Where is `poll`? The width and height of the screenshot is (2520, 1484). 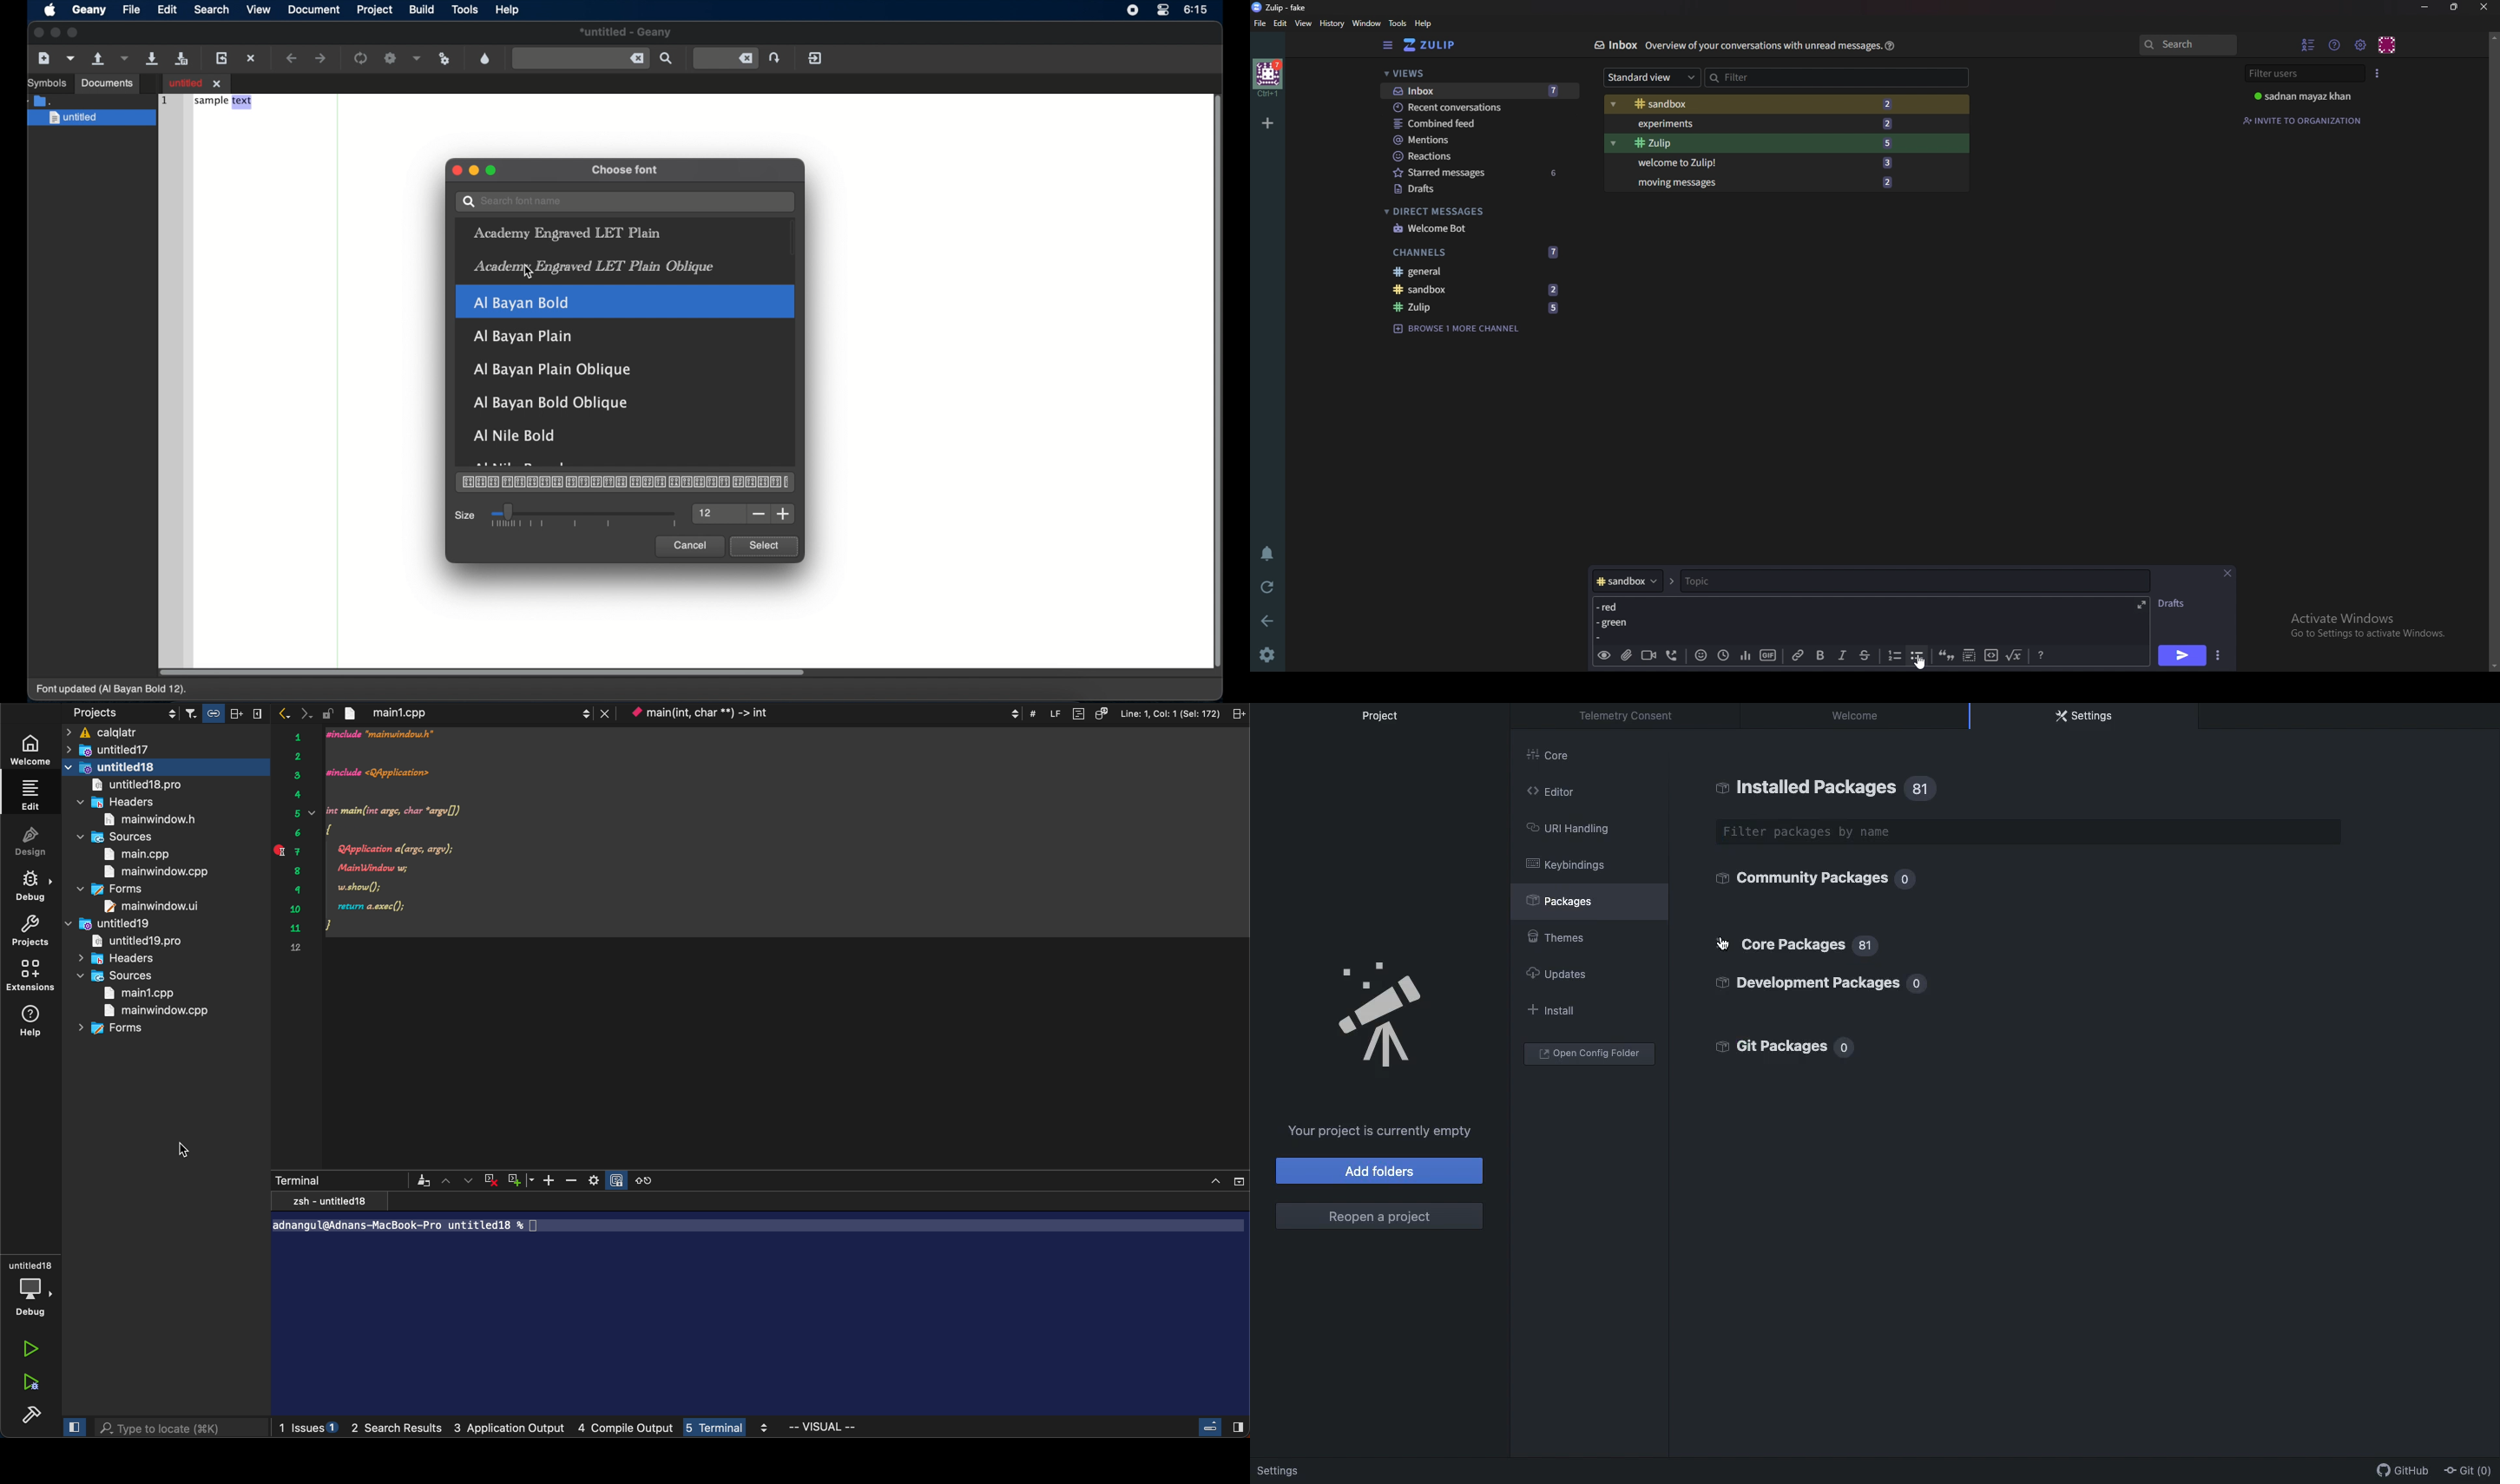
poll is located at coordinates (1745, 654).